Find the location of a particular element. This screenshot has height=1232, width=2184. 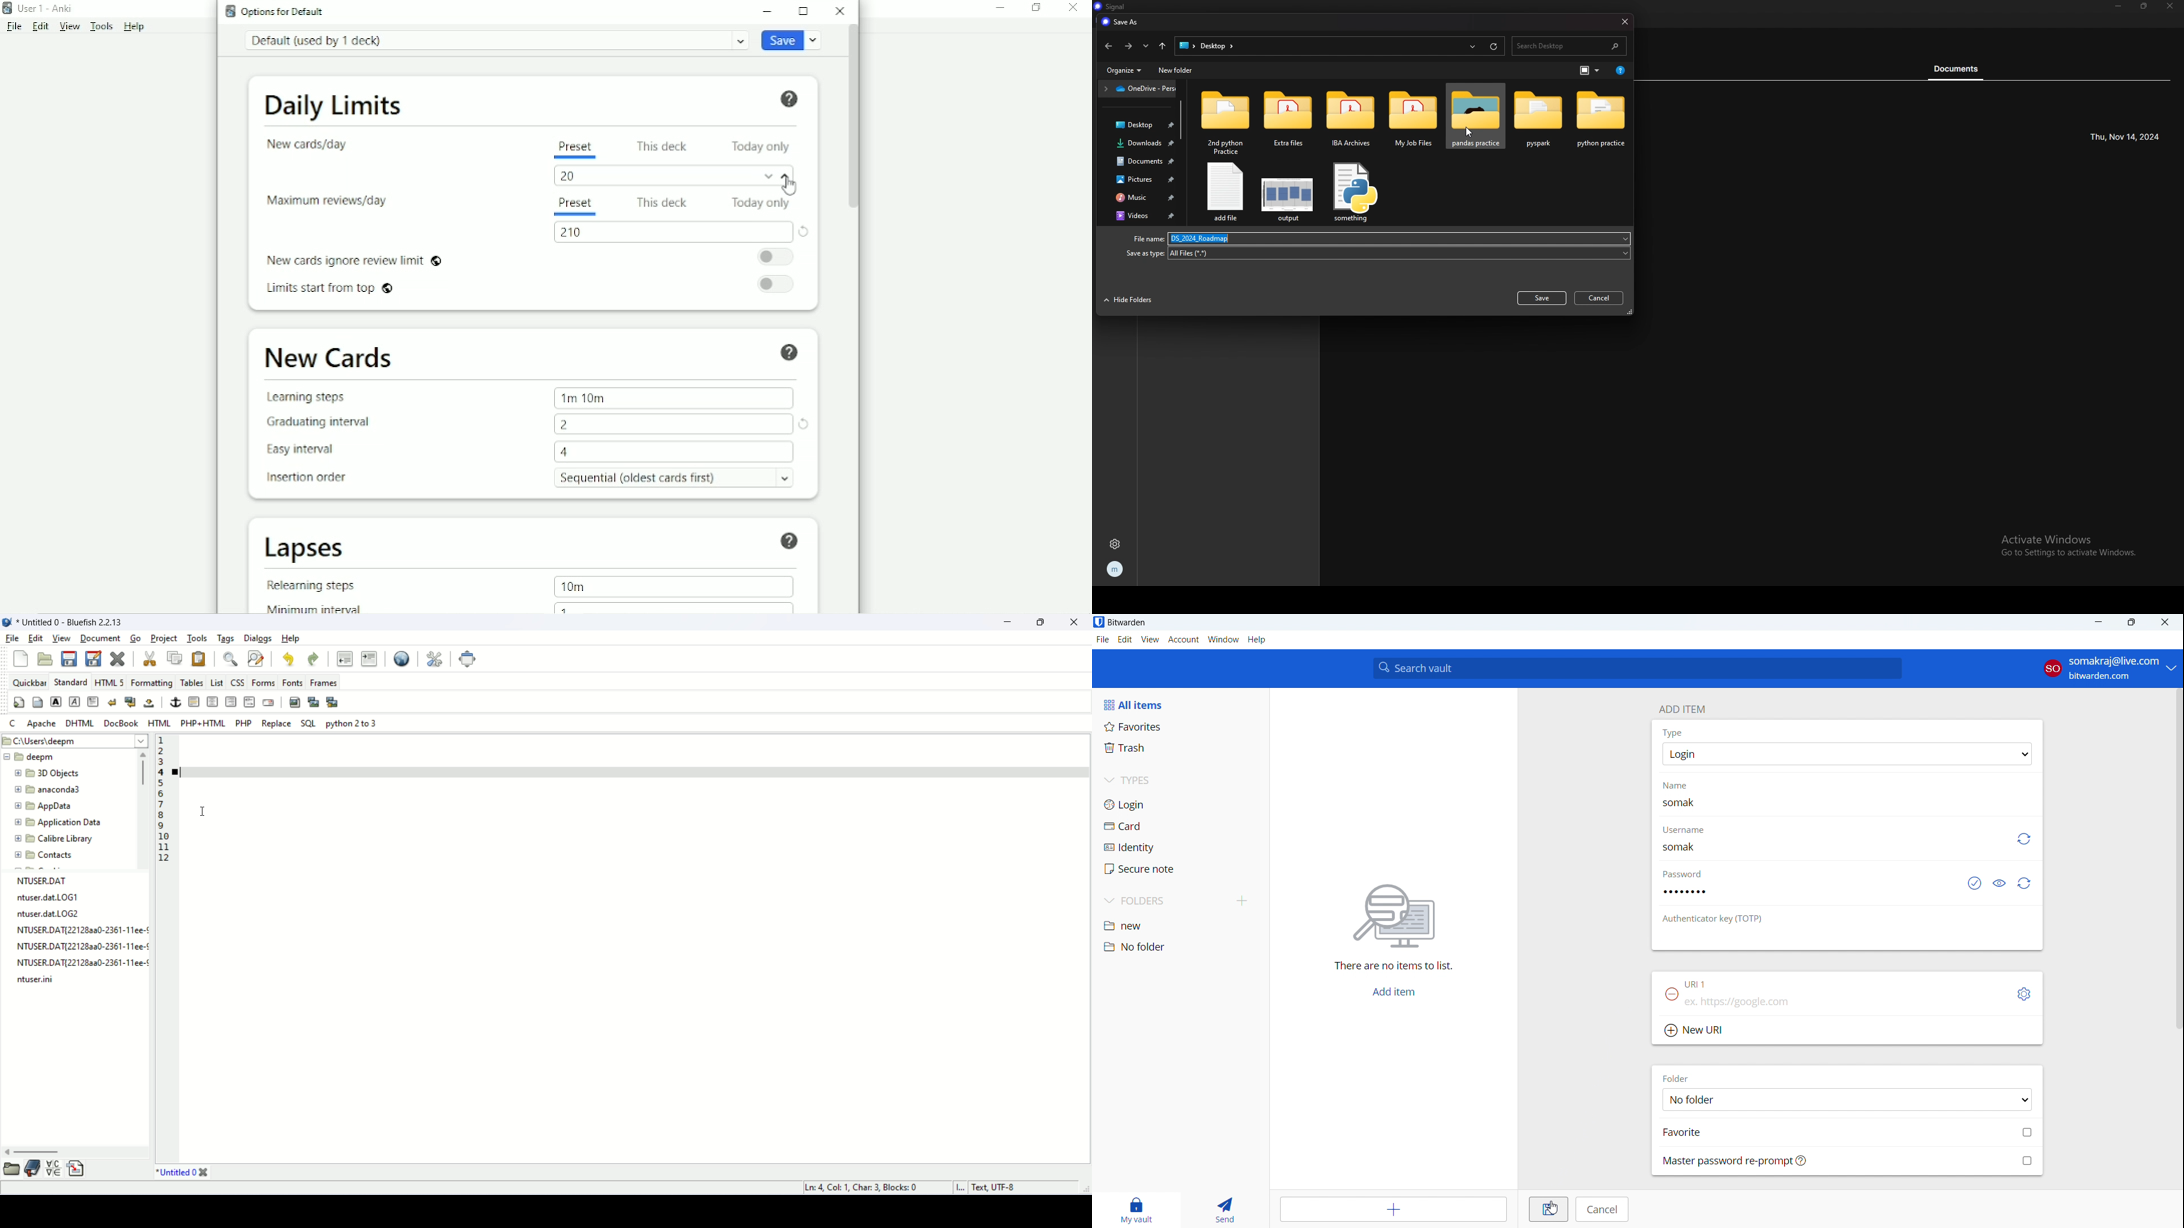

Preset is located at coordinates (574, 207).